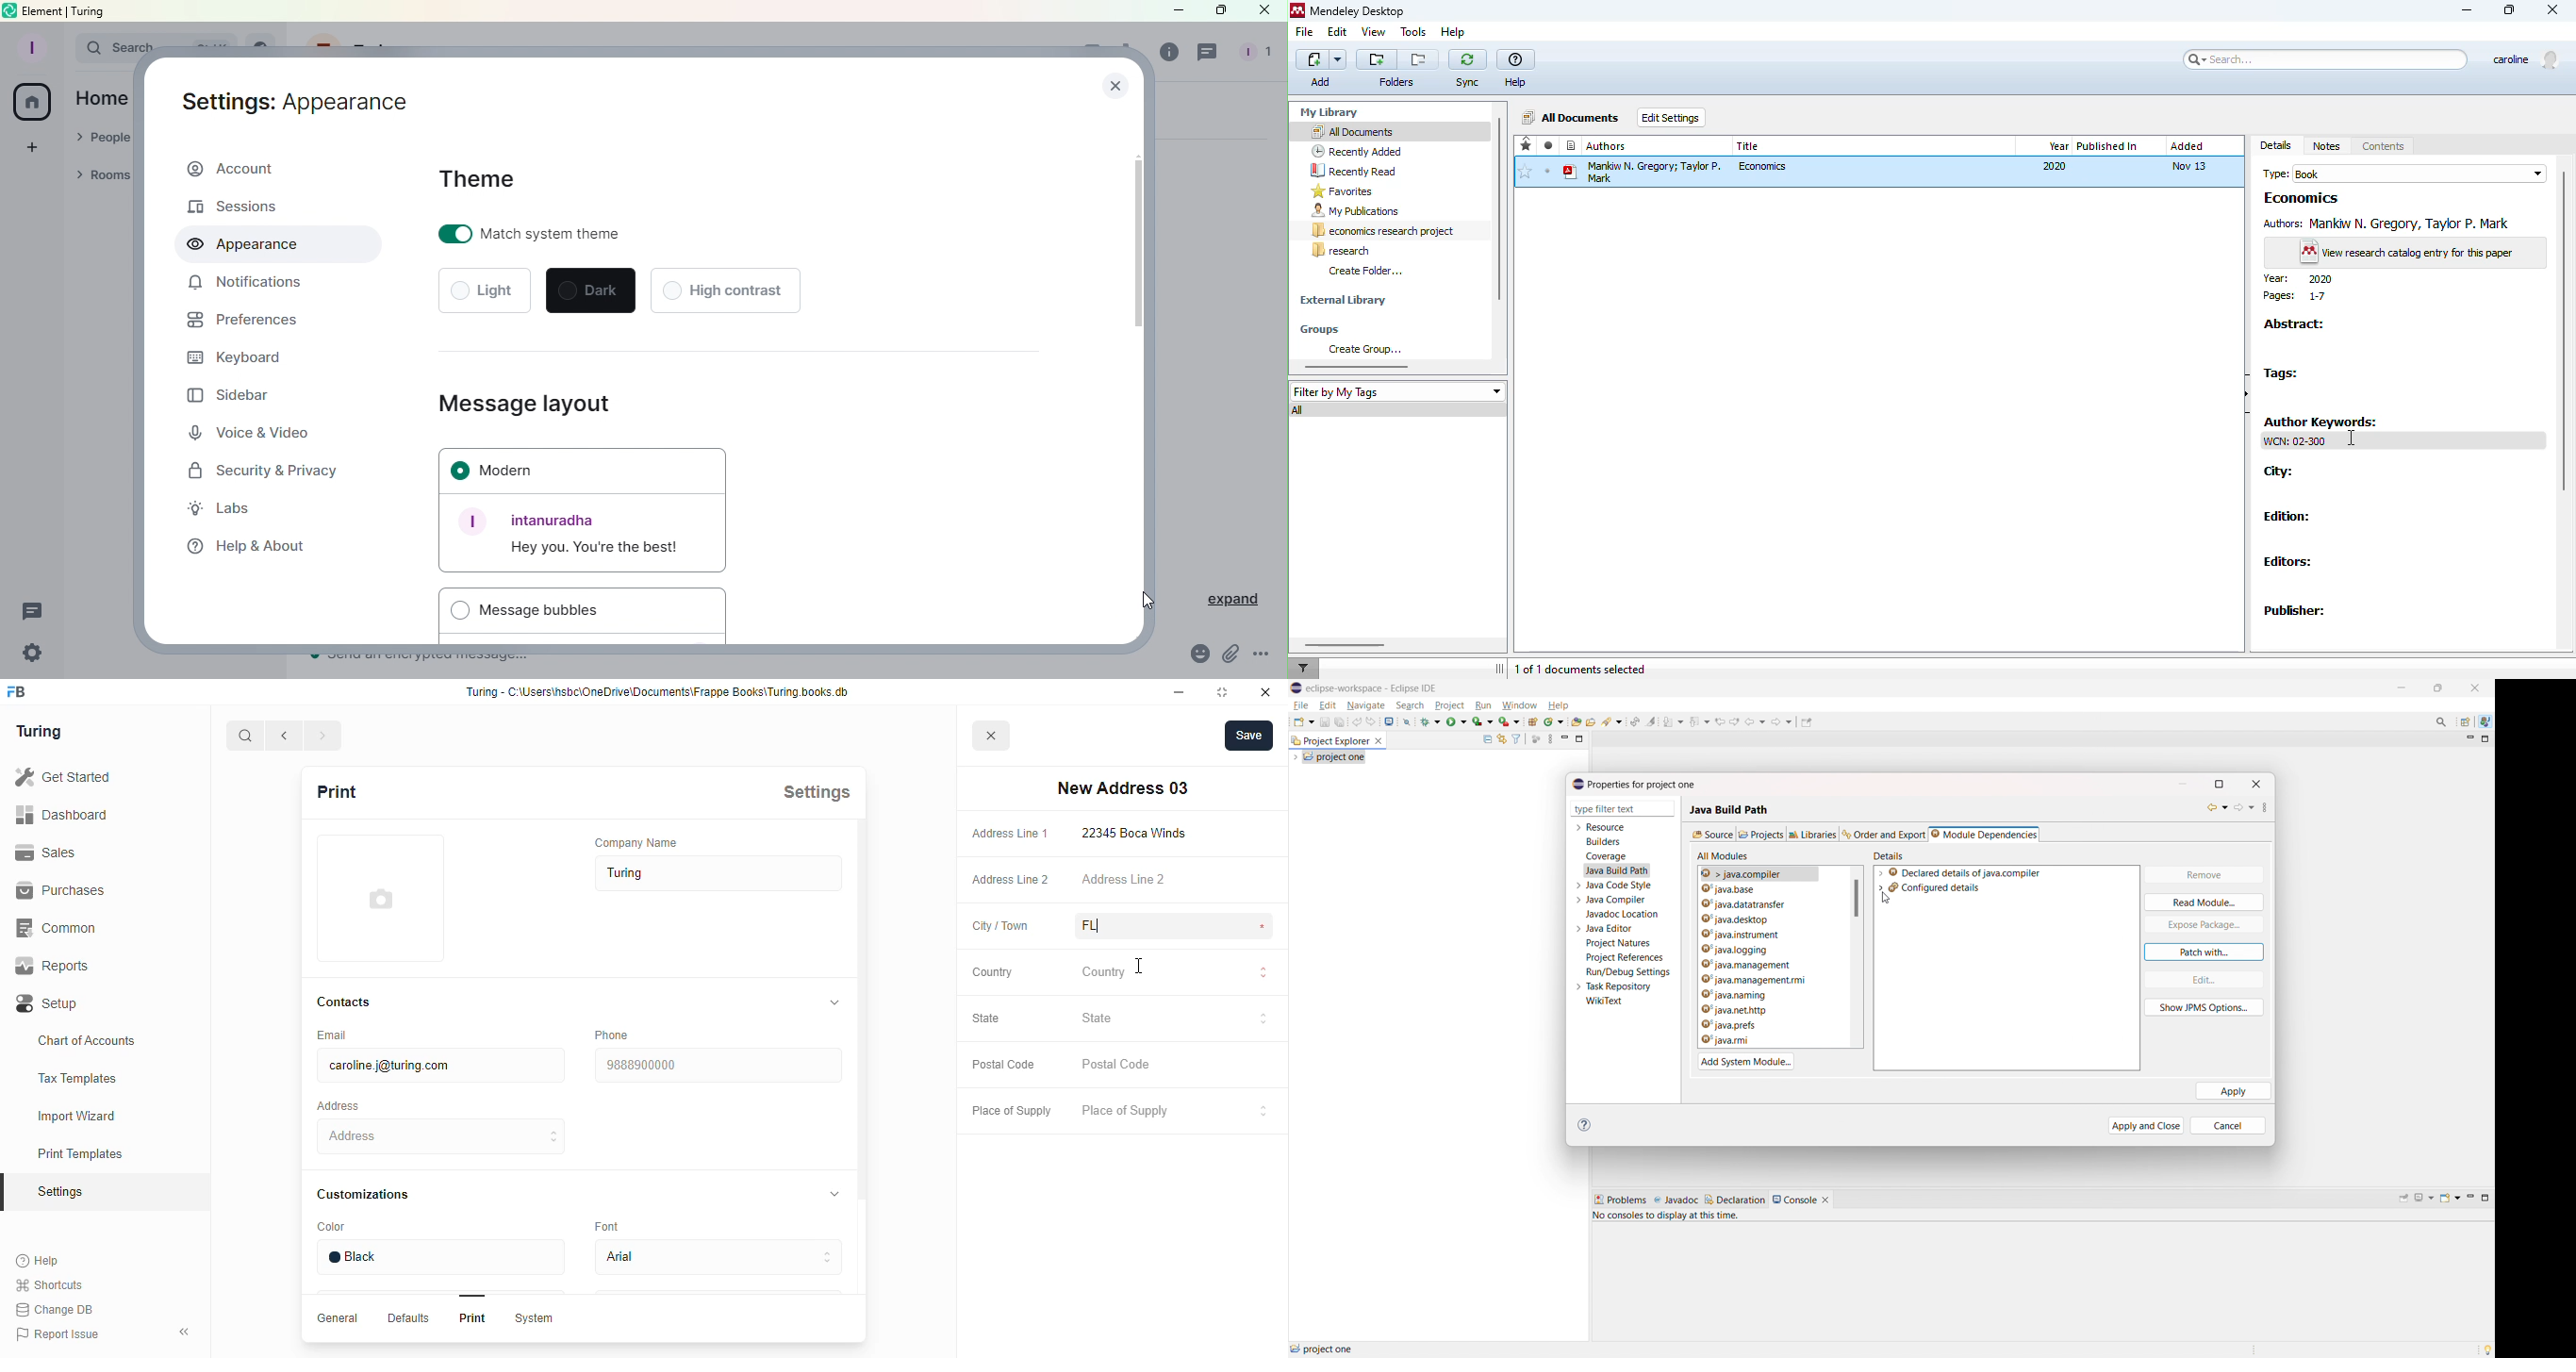  Describe the element at coordinates (2056, 166) in the screenshot. I see `2020` at that location.